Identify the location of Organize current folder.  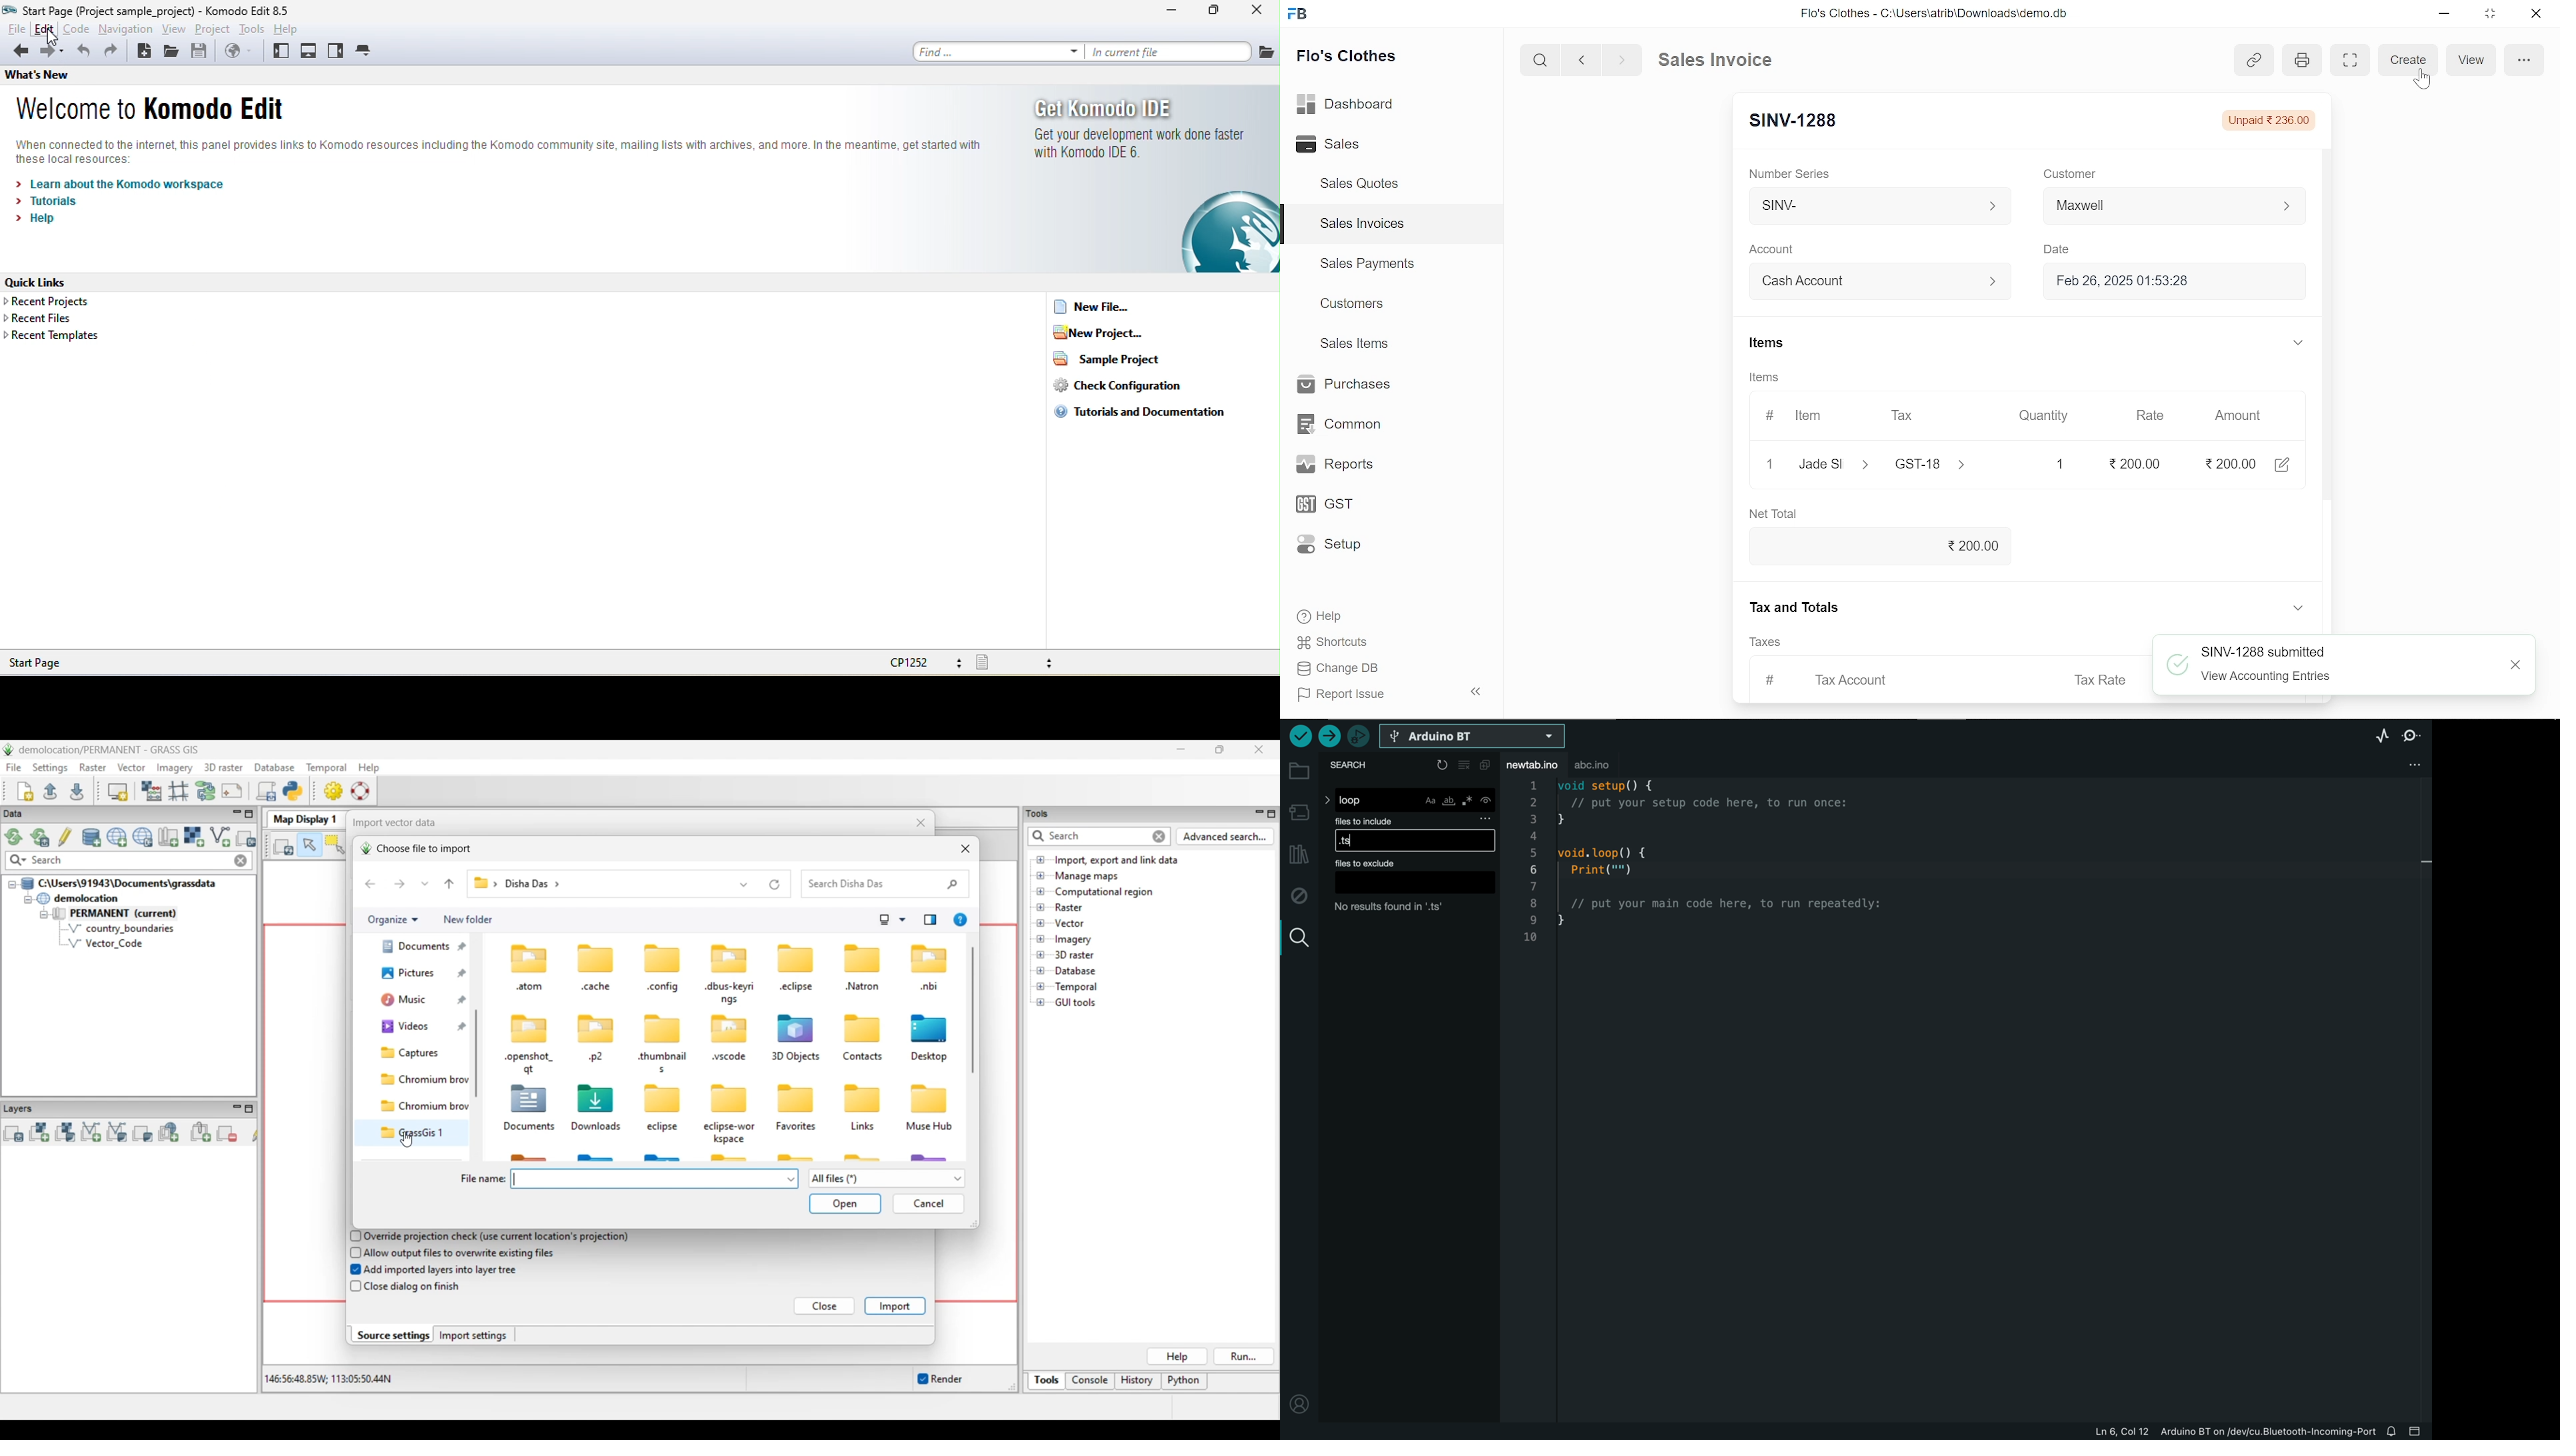
(392, 920).